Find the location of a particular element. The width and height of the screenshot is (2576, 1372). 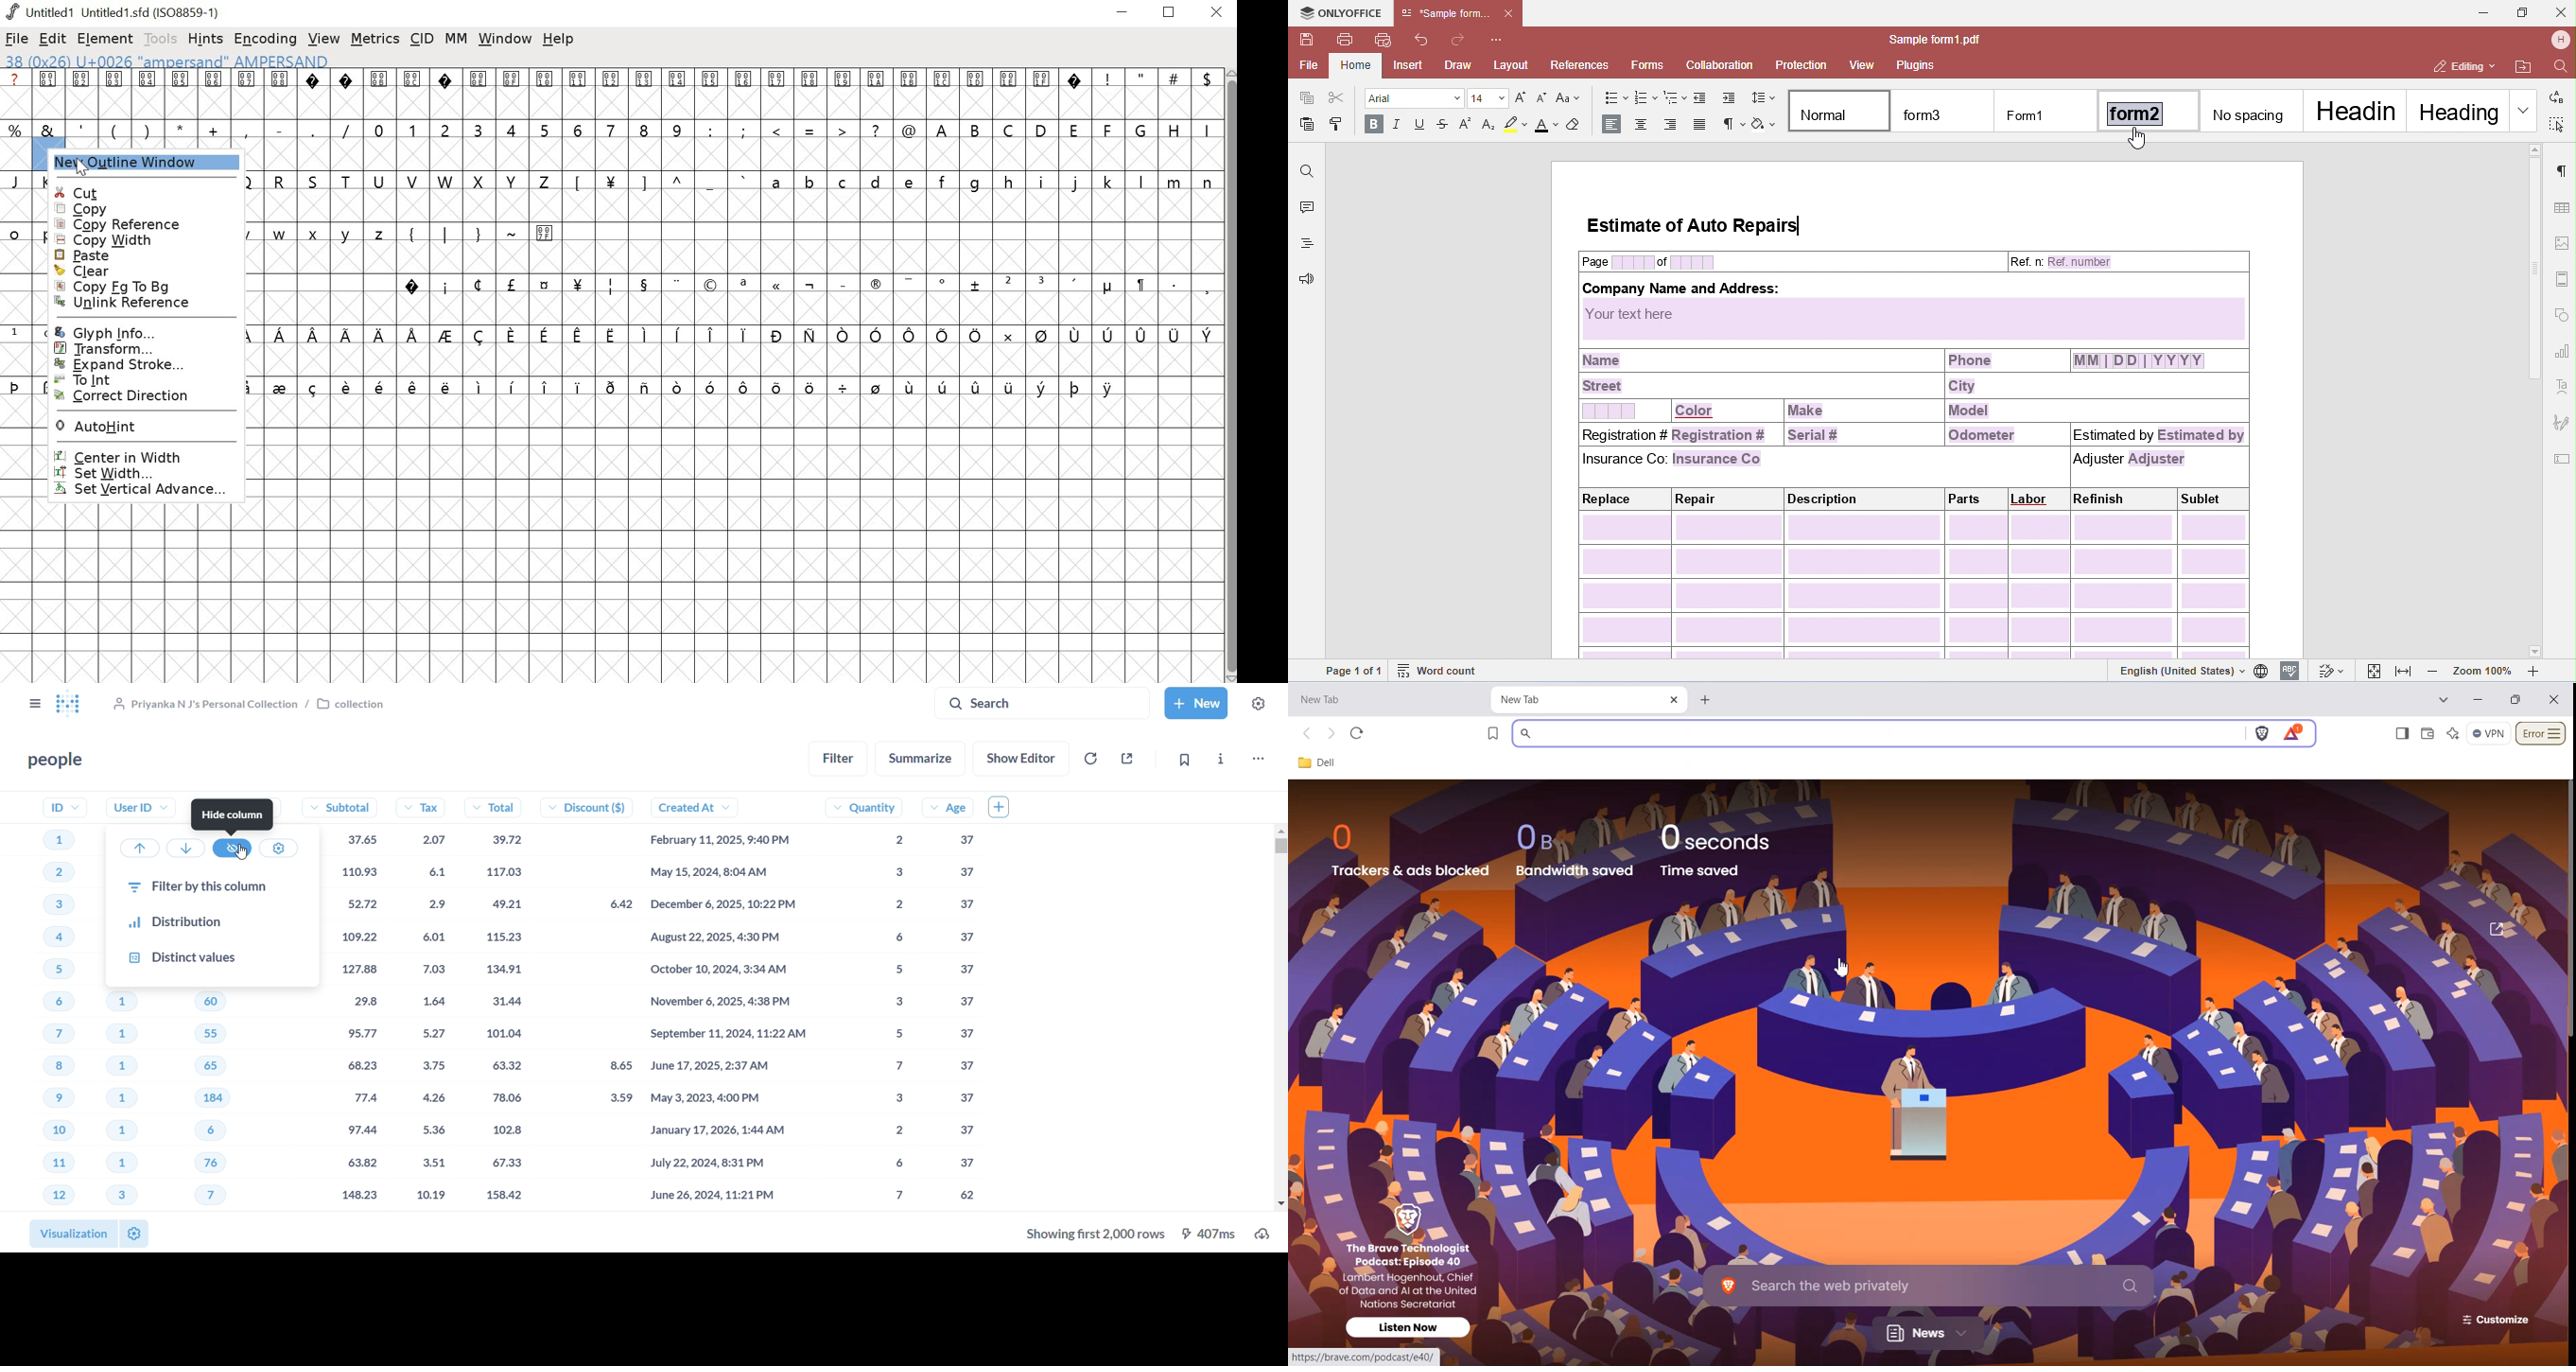

distribution is located at coordinates (211, 924).